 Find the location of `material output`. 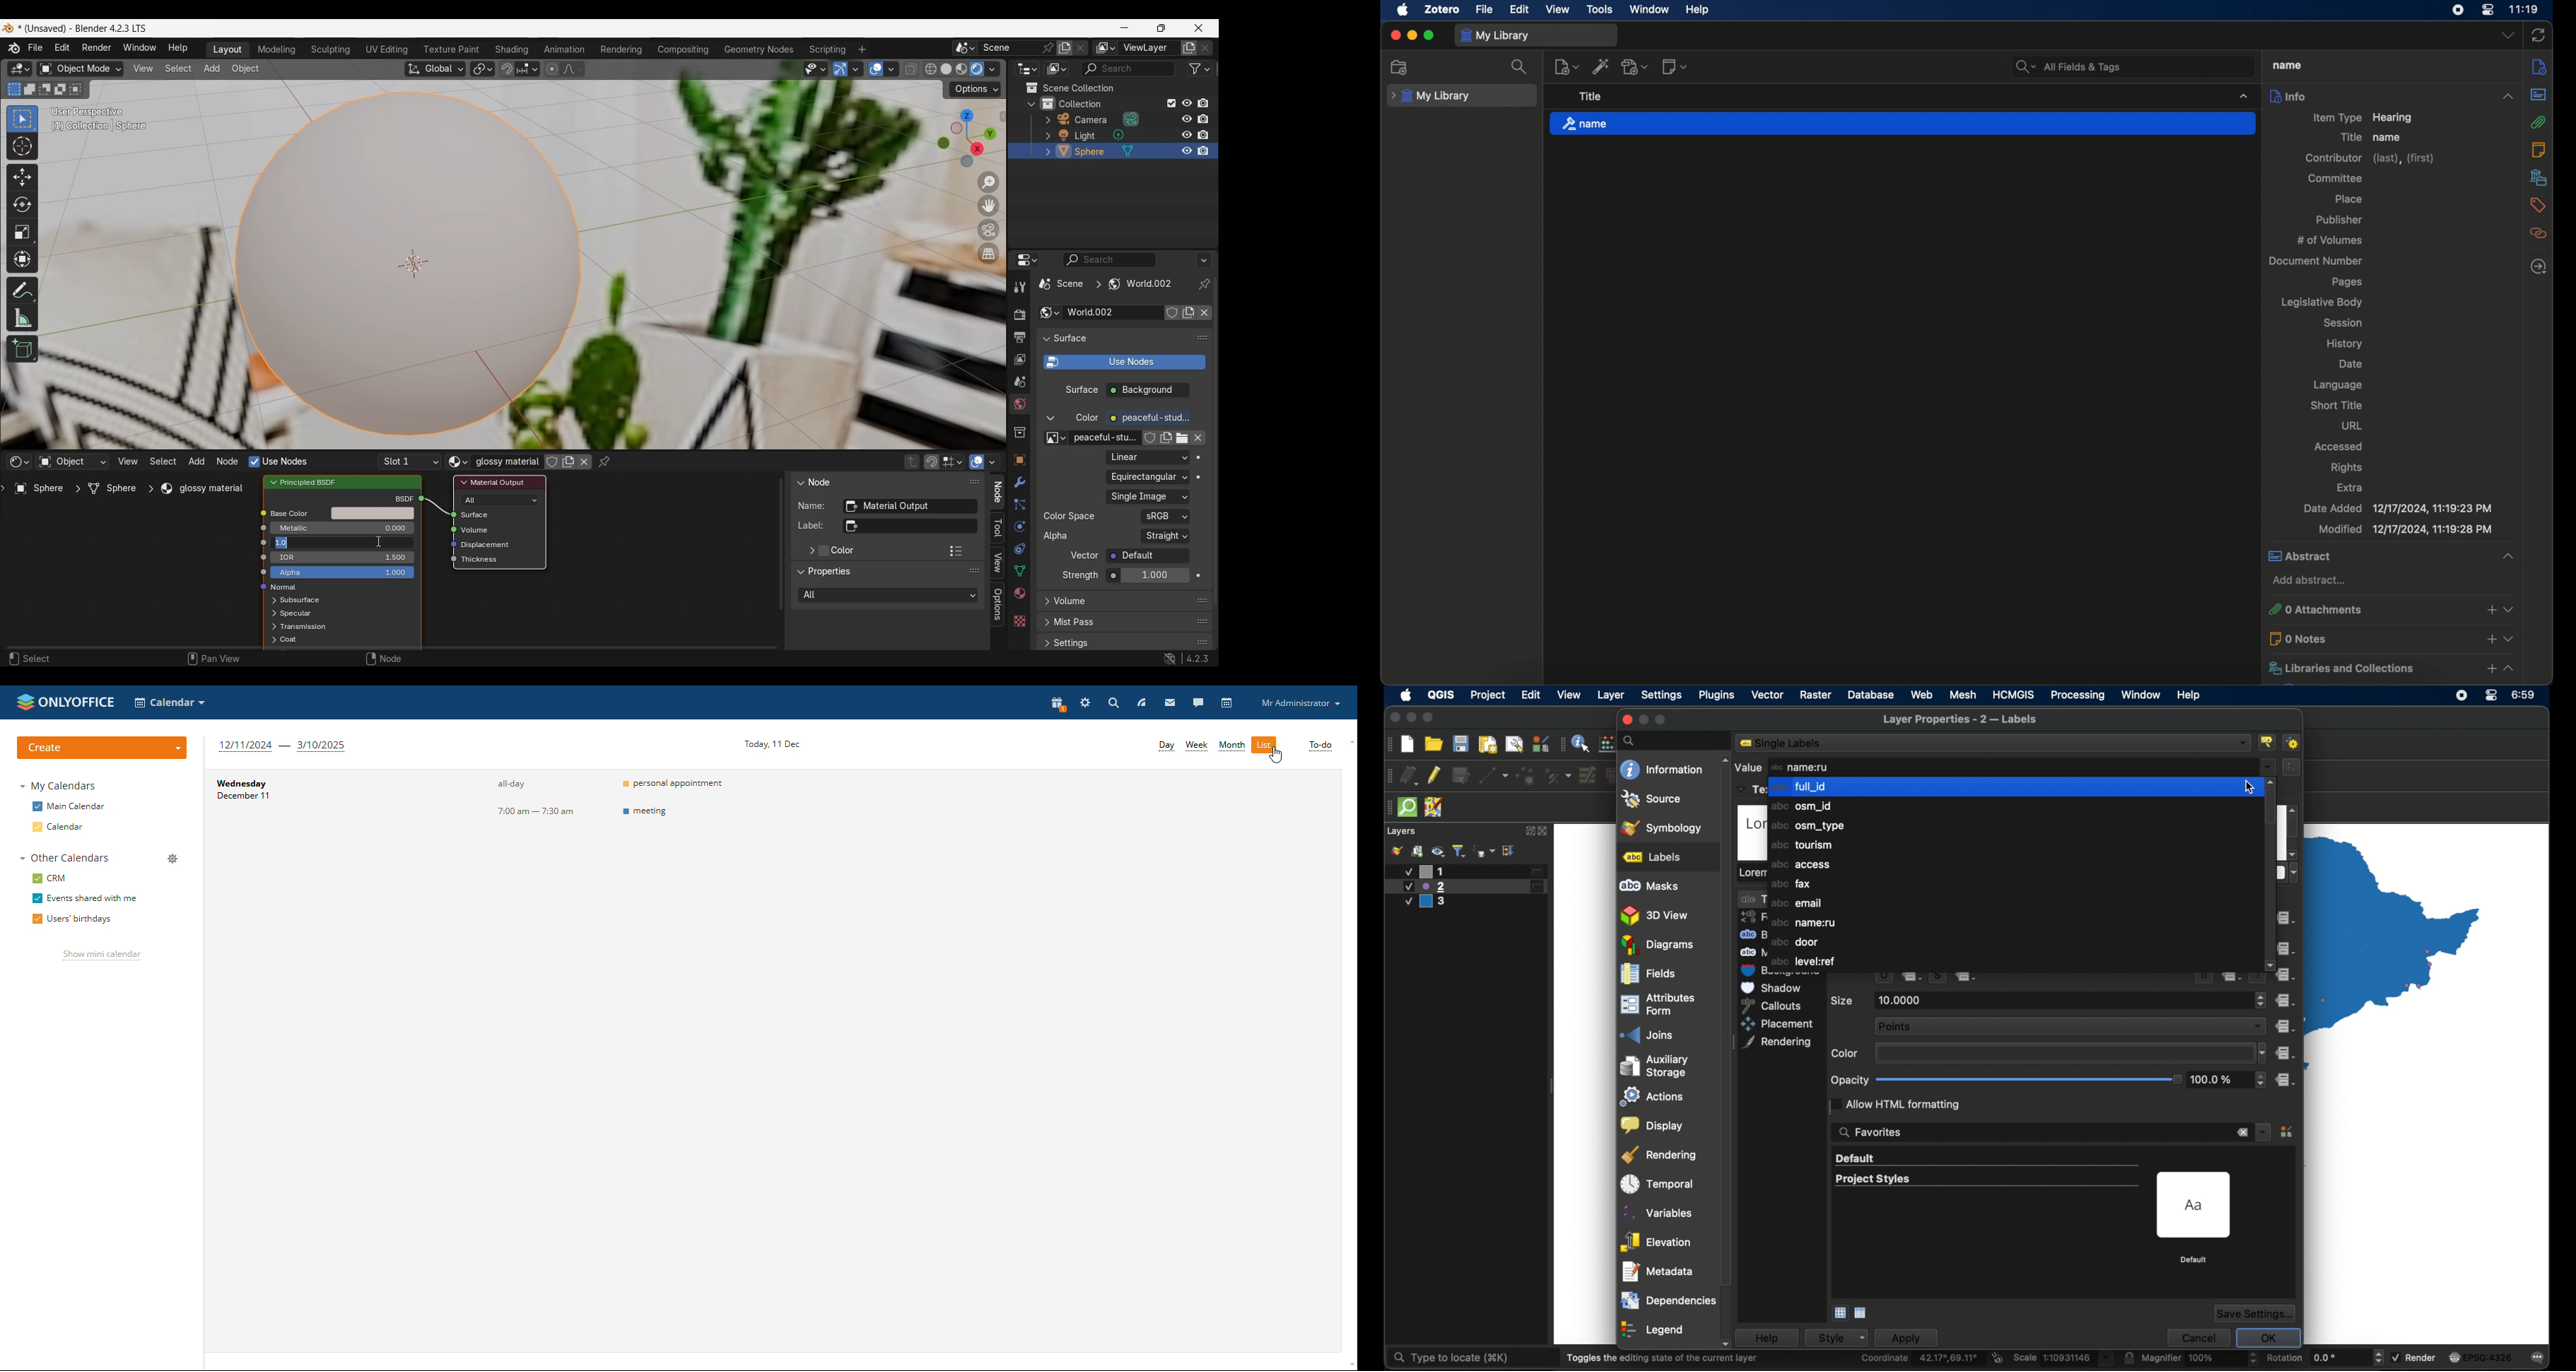

material output is located at coordinates (498, 482).